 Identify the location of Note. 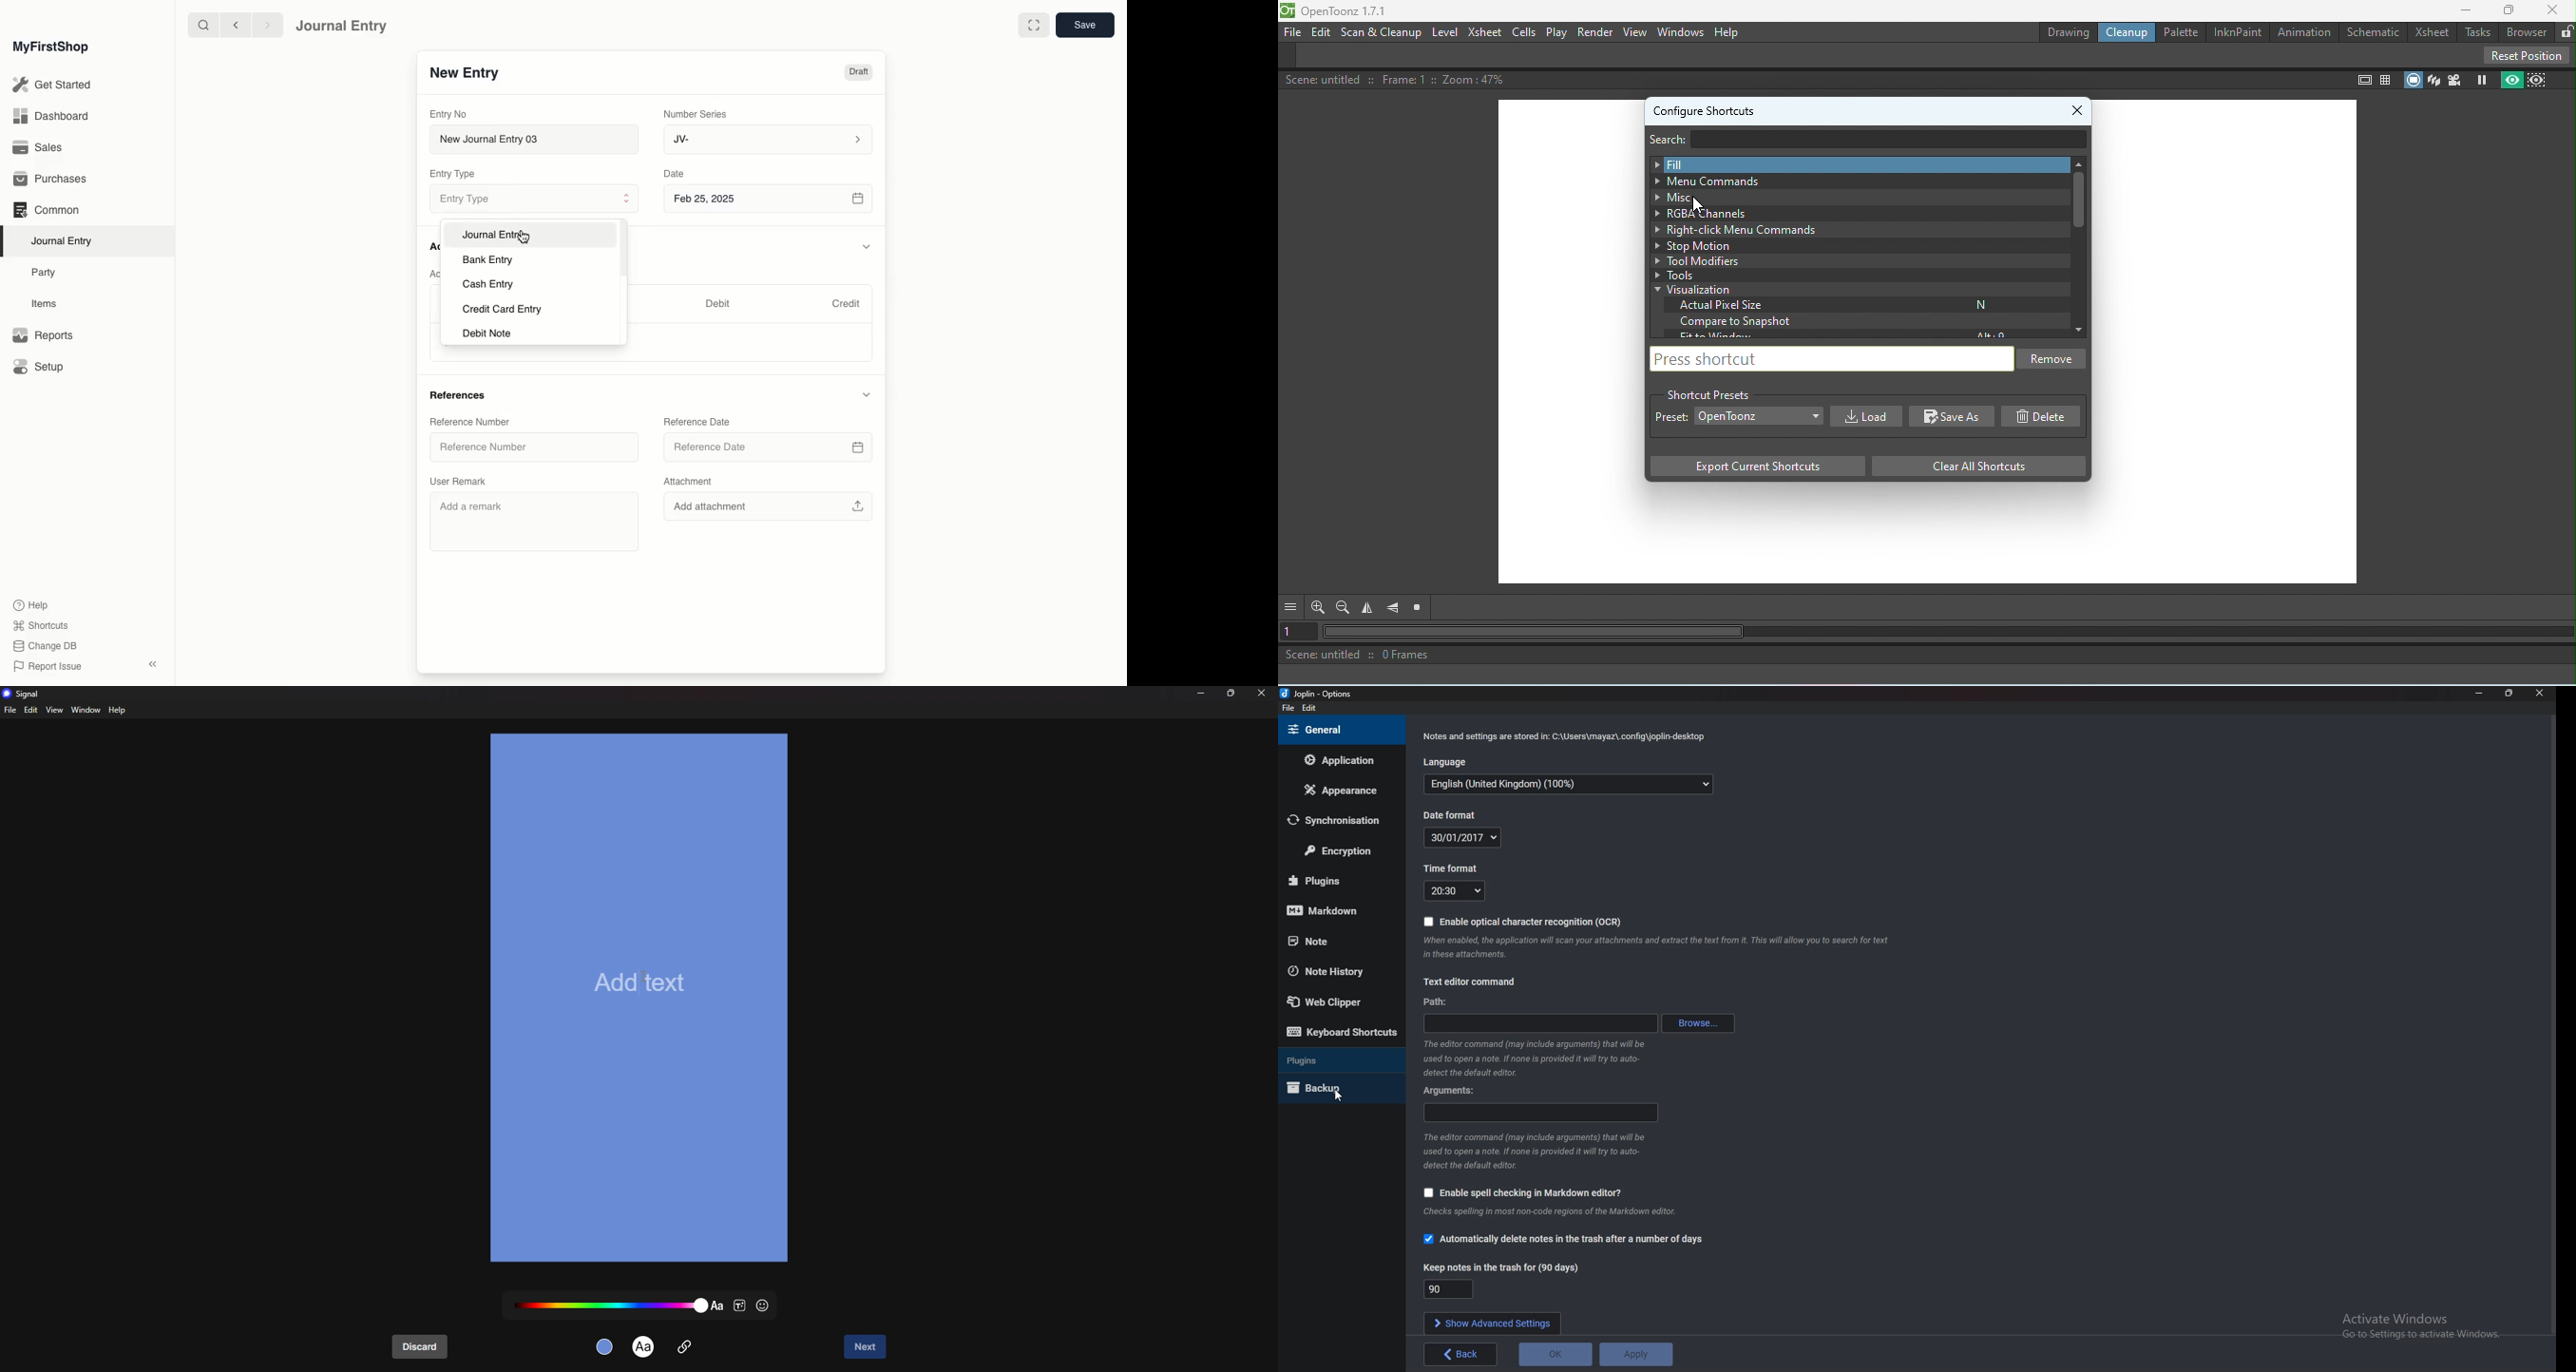
(1337, 940).